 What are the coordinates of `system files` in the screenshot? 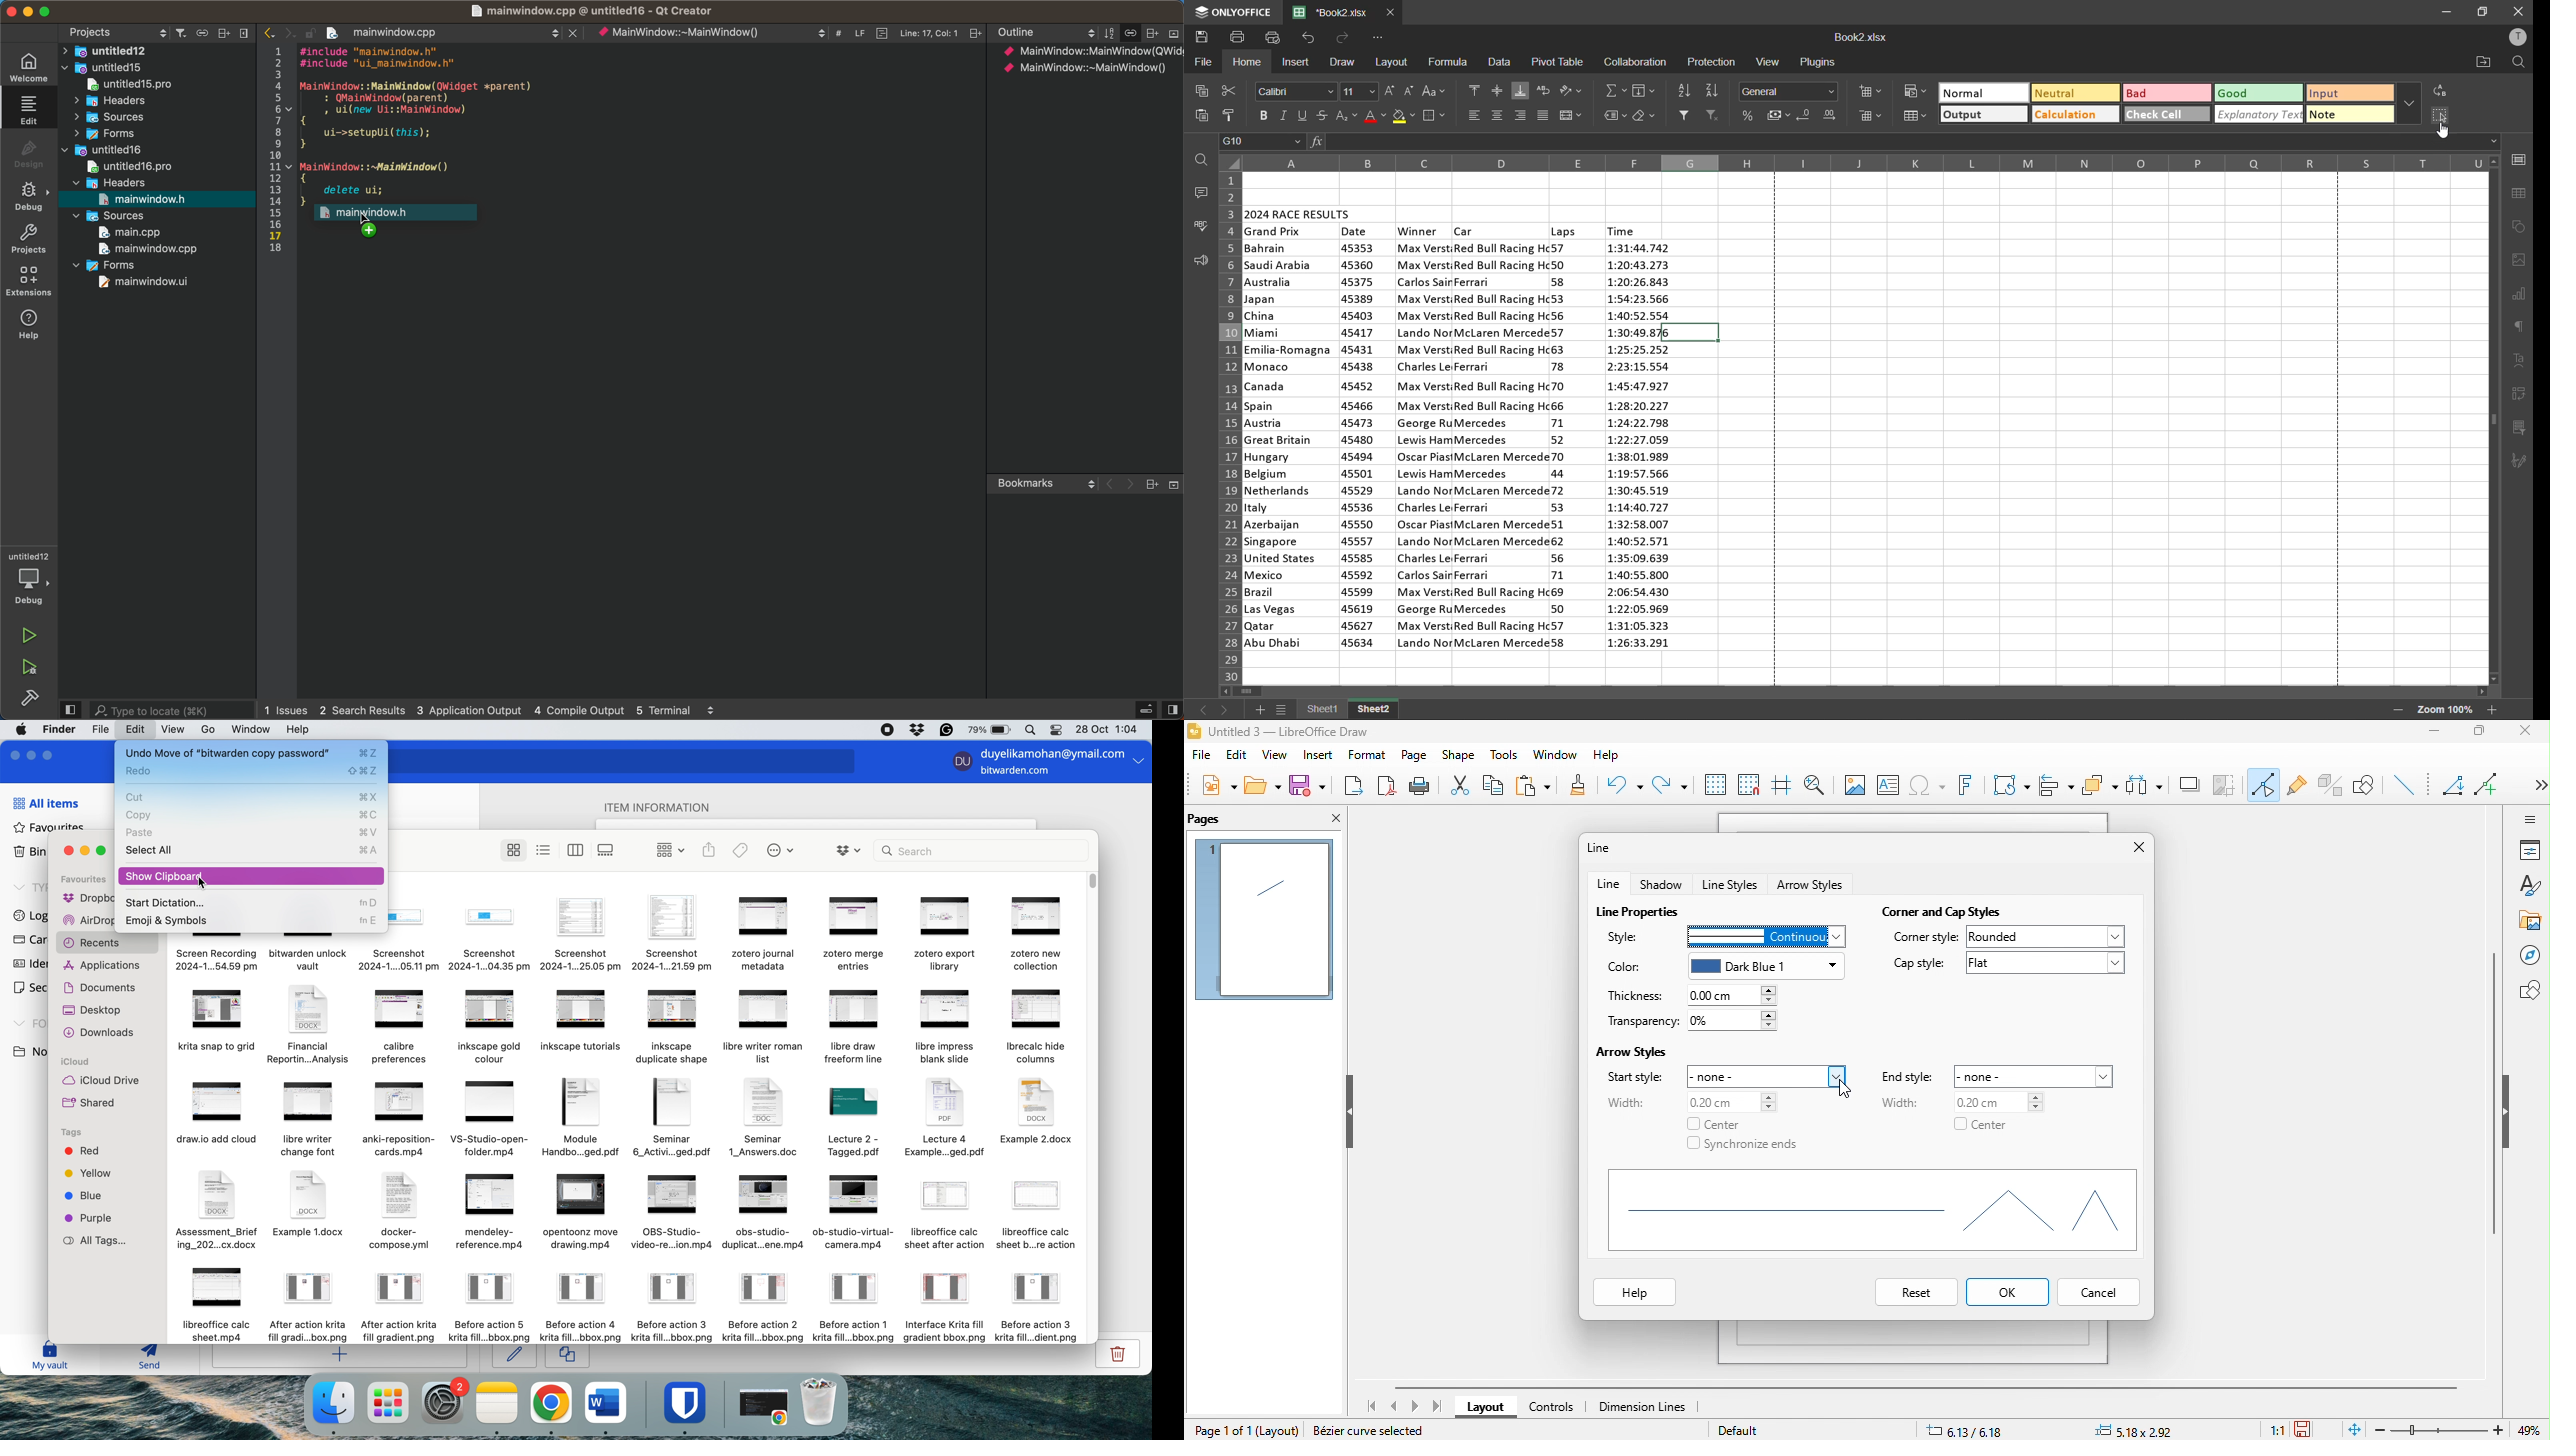 It's located at (738, 911).